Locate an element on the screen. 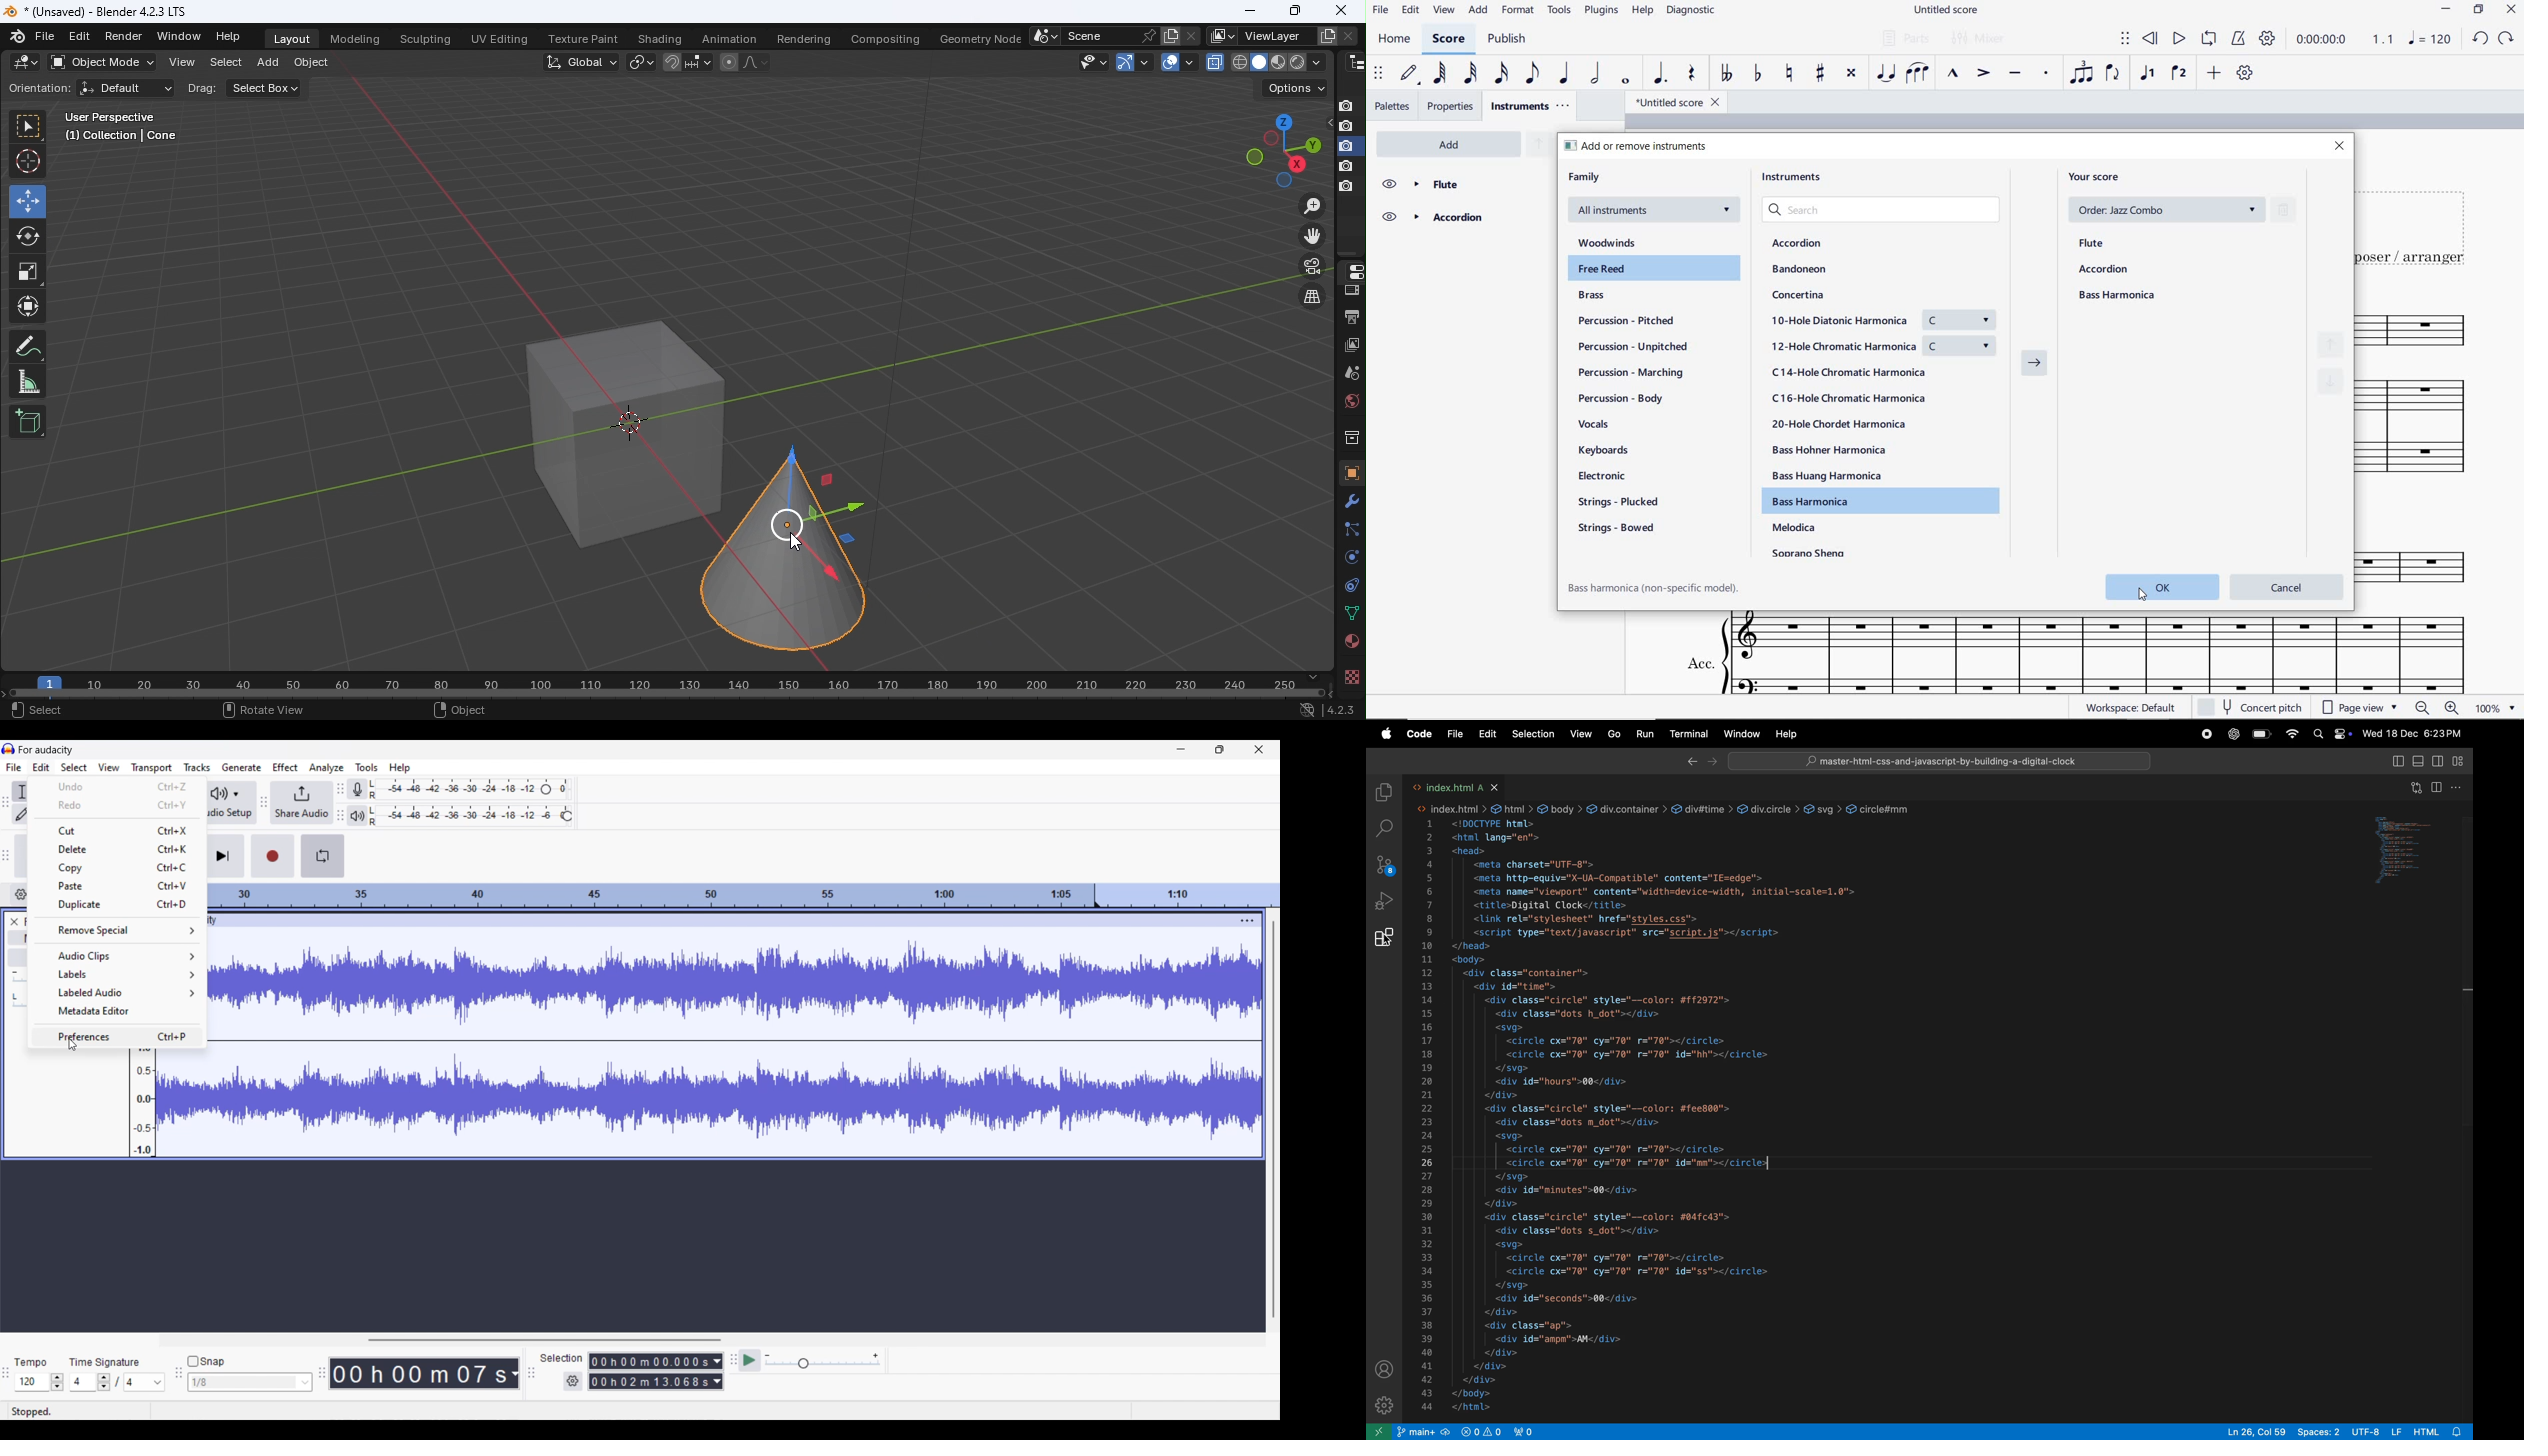  Scale to measure track length is located at coordinates (744, 895).